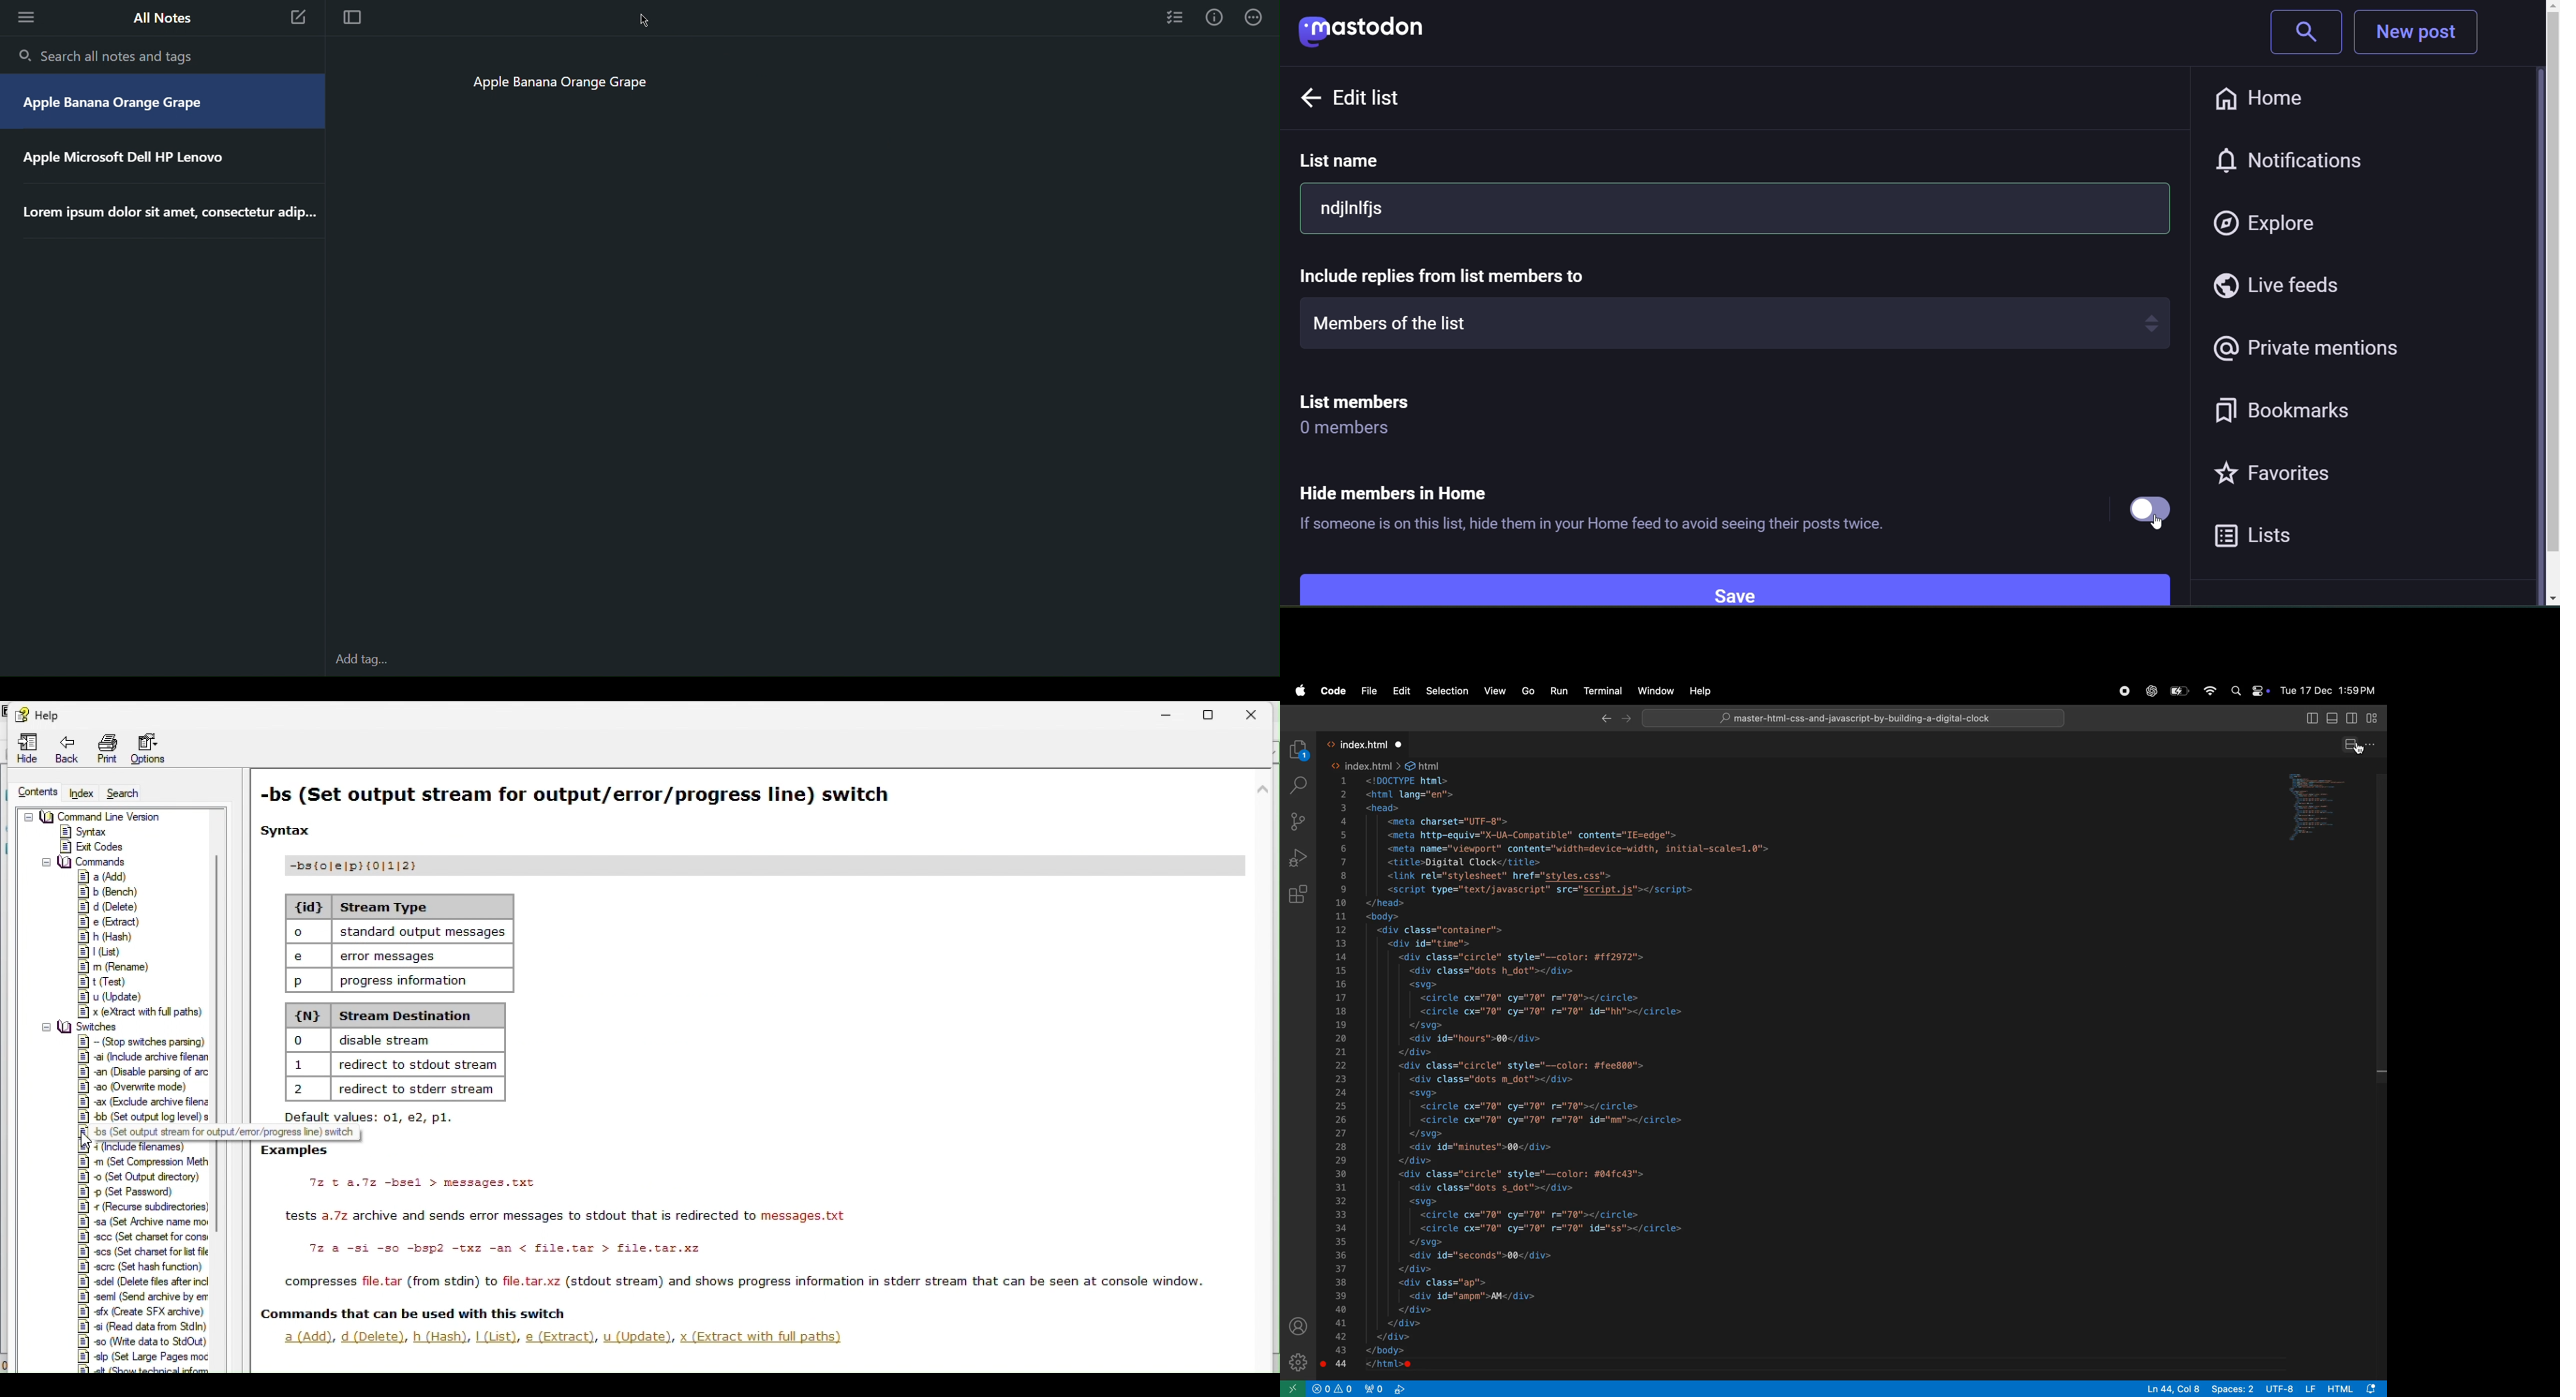  I want to click on notification, so click(2307, 157).